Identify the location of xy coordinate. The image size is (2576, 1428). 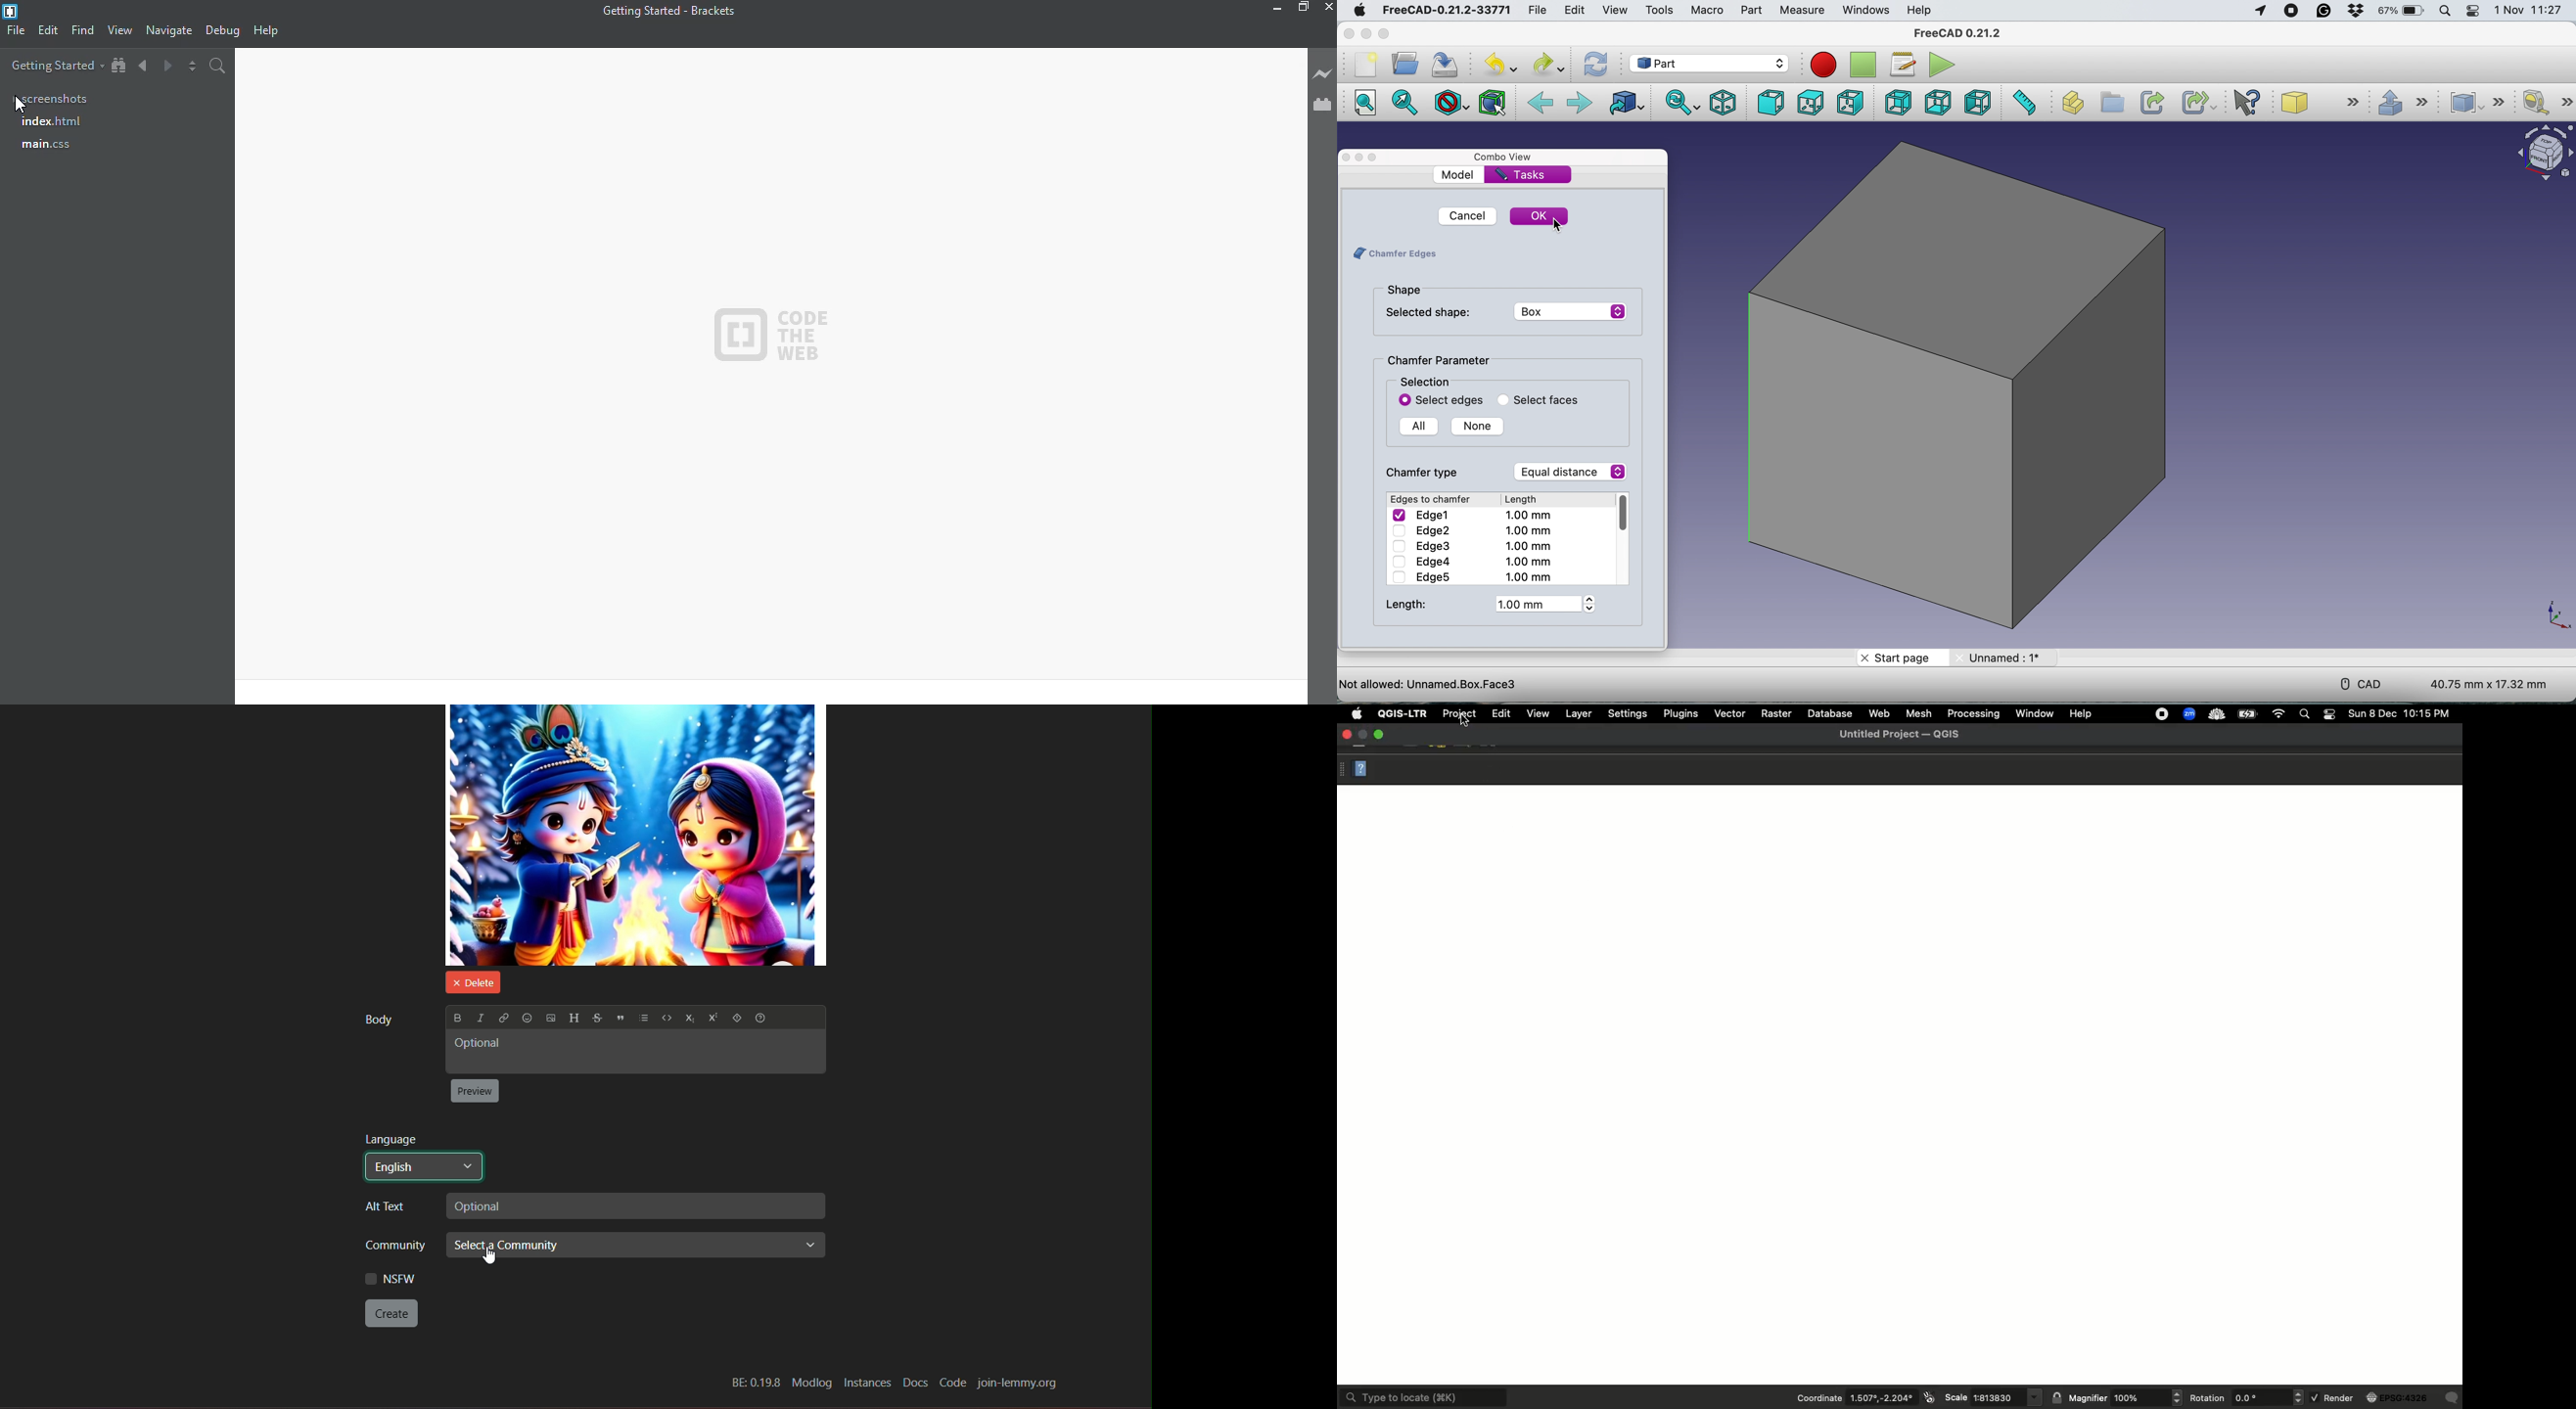
(2555, 612).